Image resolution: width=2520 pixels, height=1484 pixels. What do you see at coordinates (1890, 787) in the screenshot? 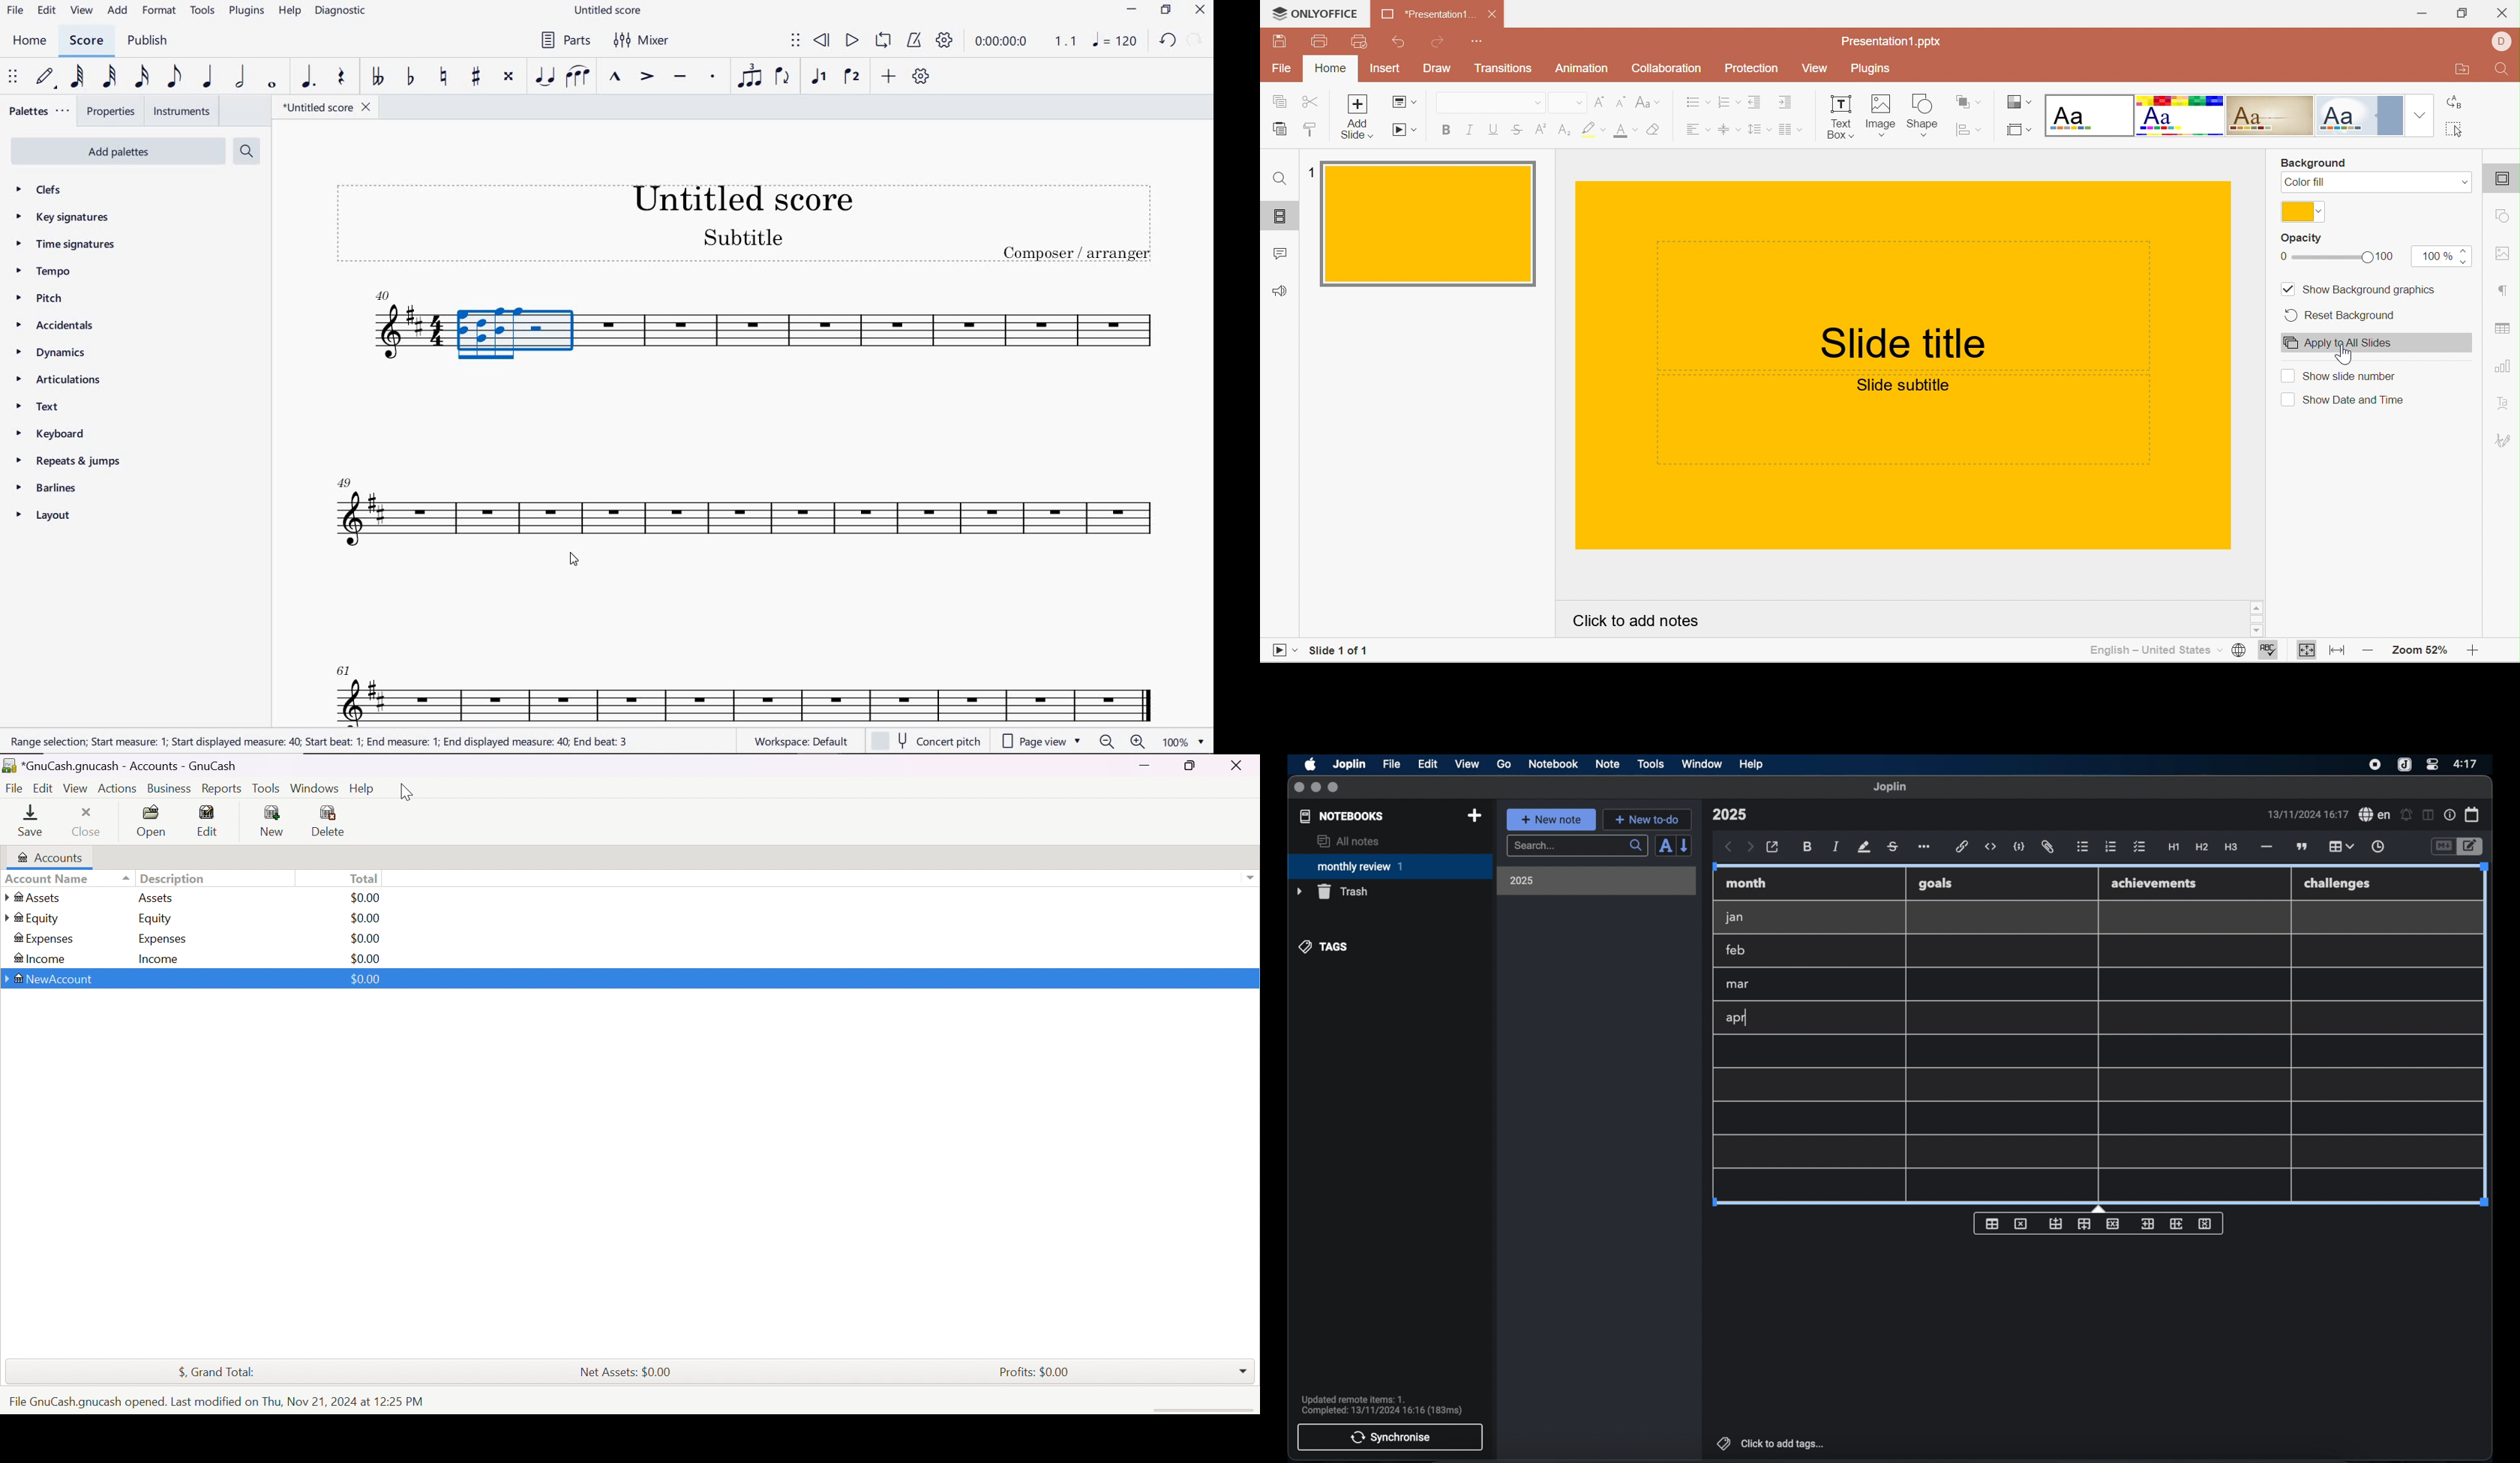
I see `joplin` at bounding box center [1890, 787].